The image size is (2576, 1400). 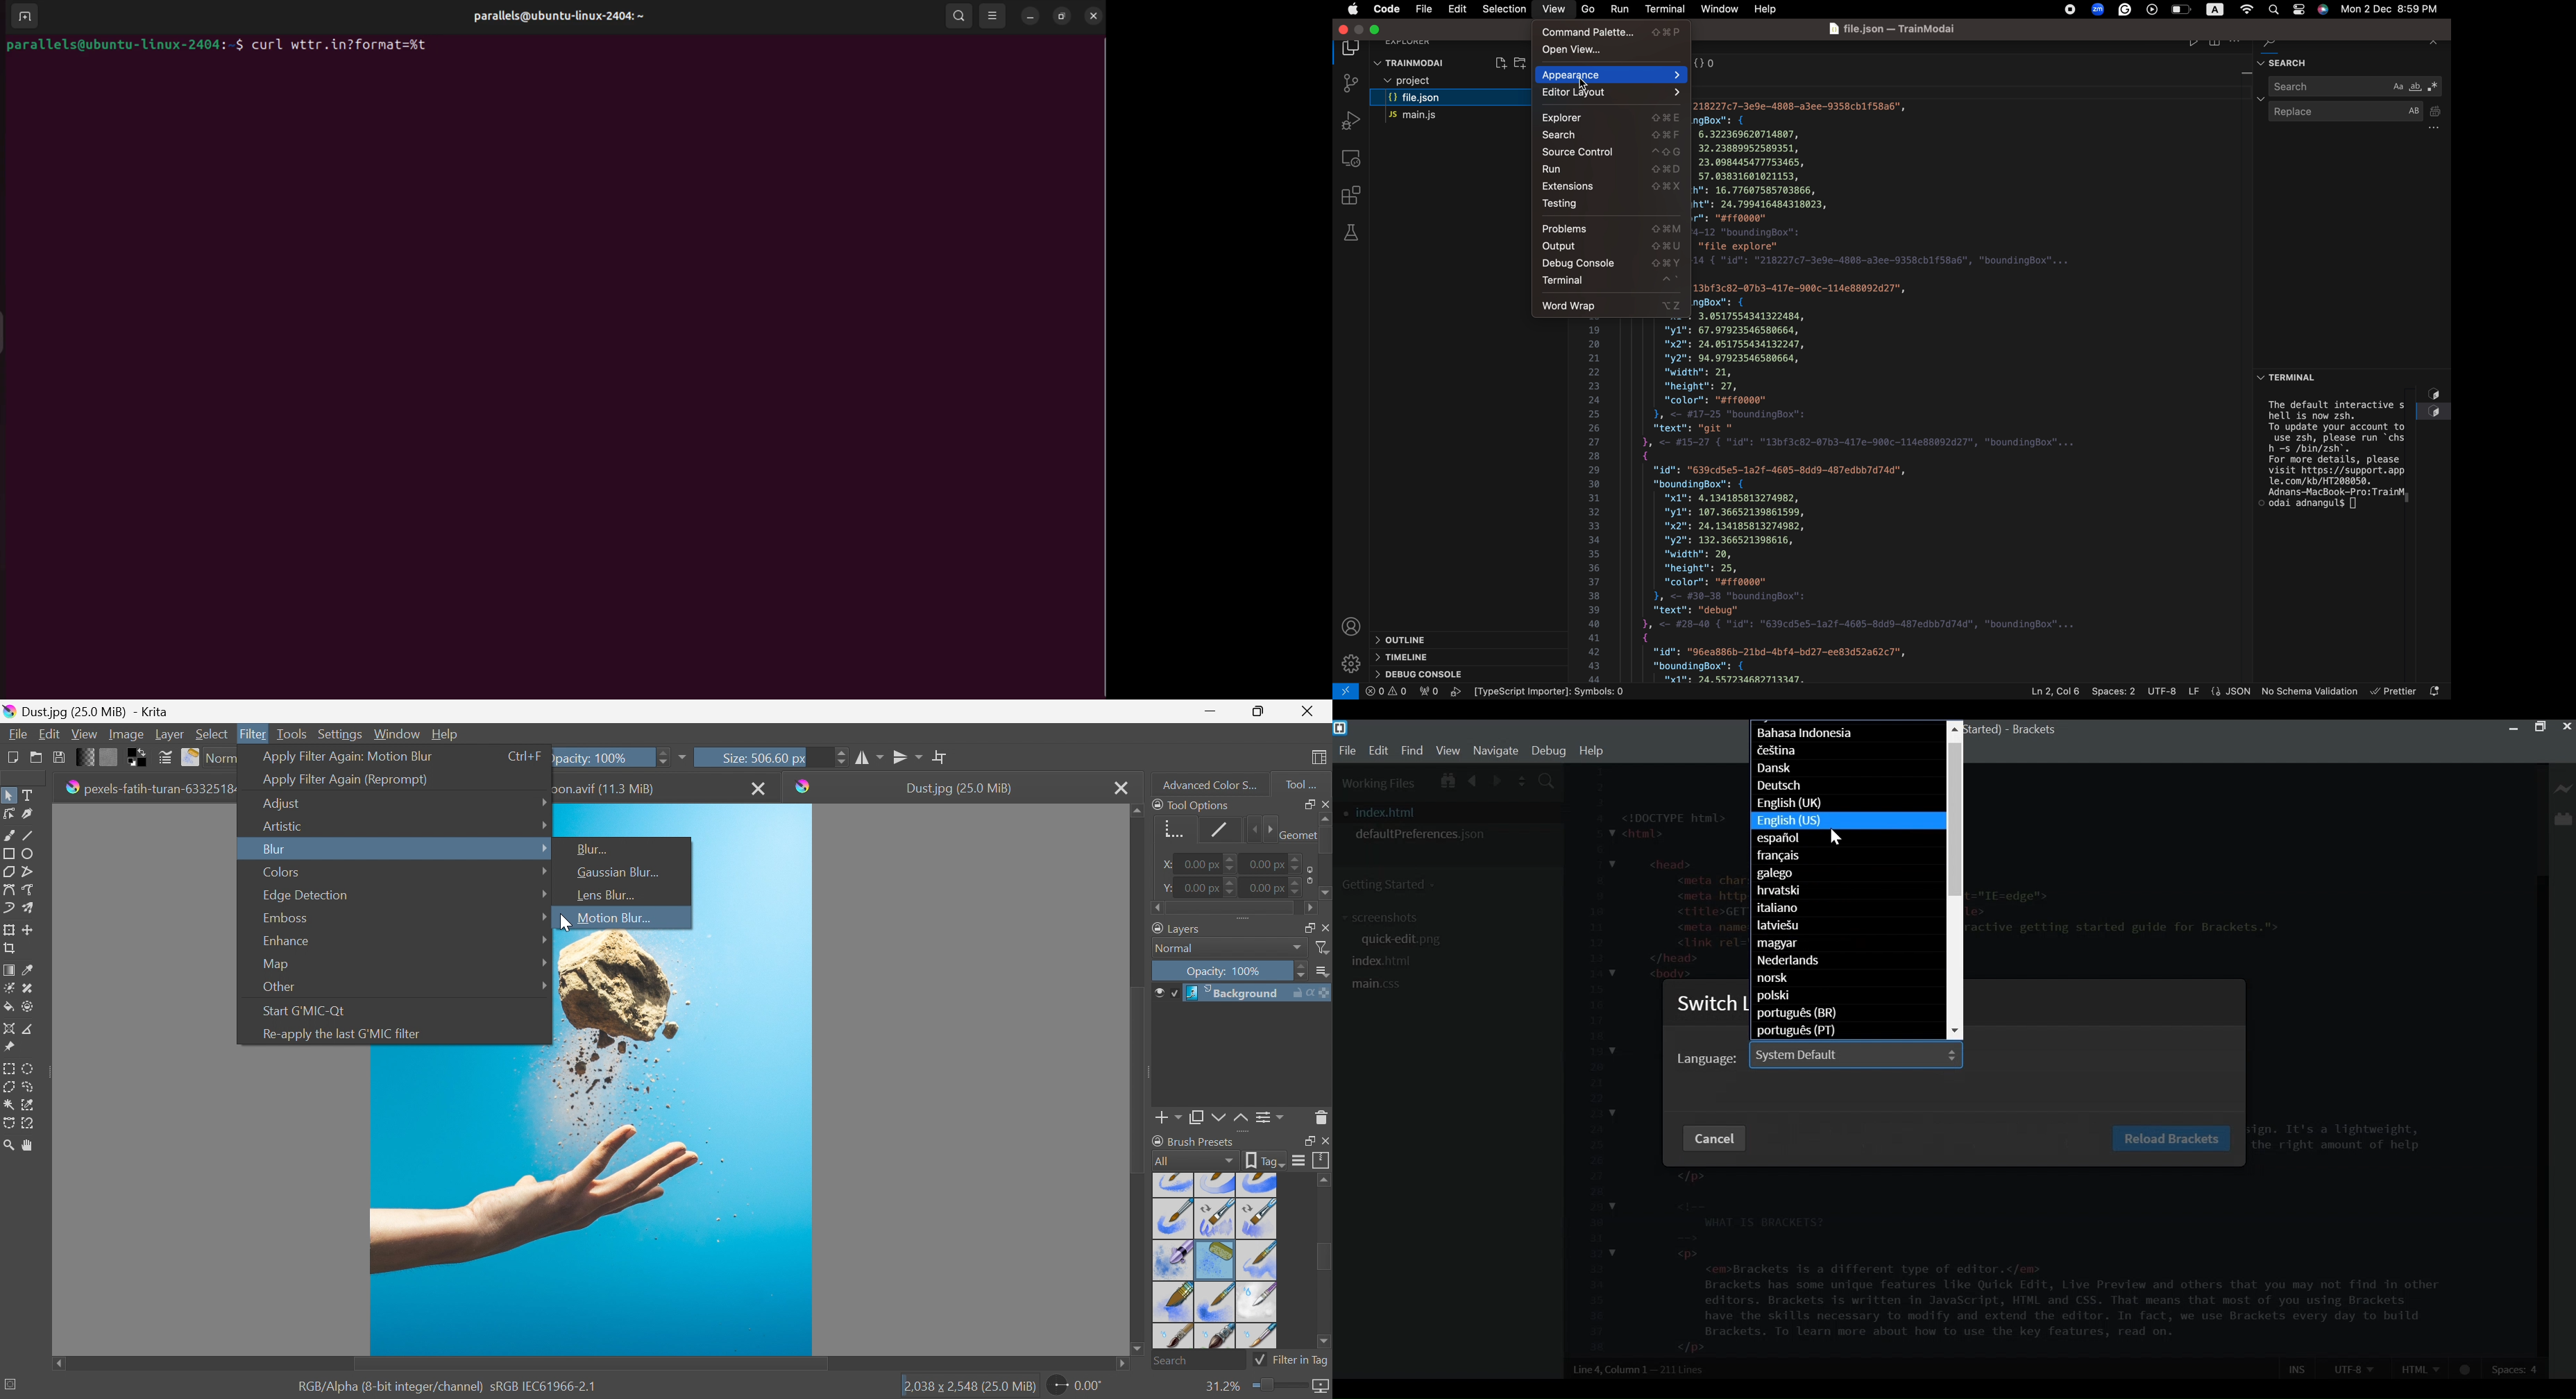 I want to click on Patch tool, so click(x=26, y=988).